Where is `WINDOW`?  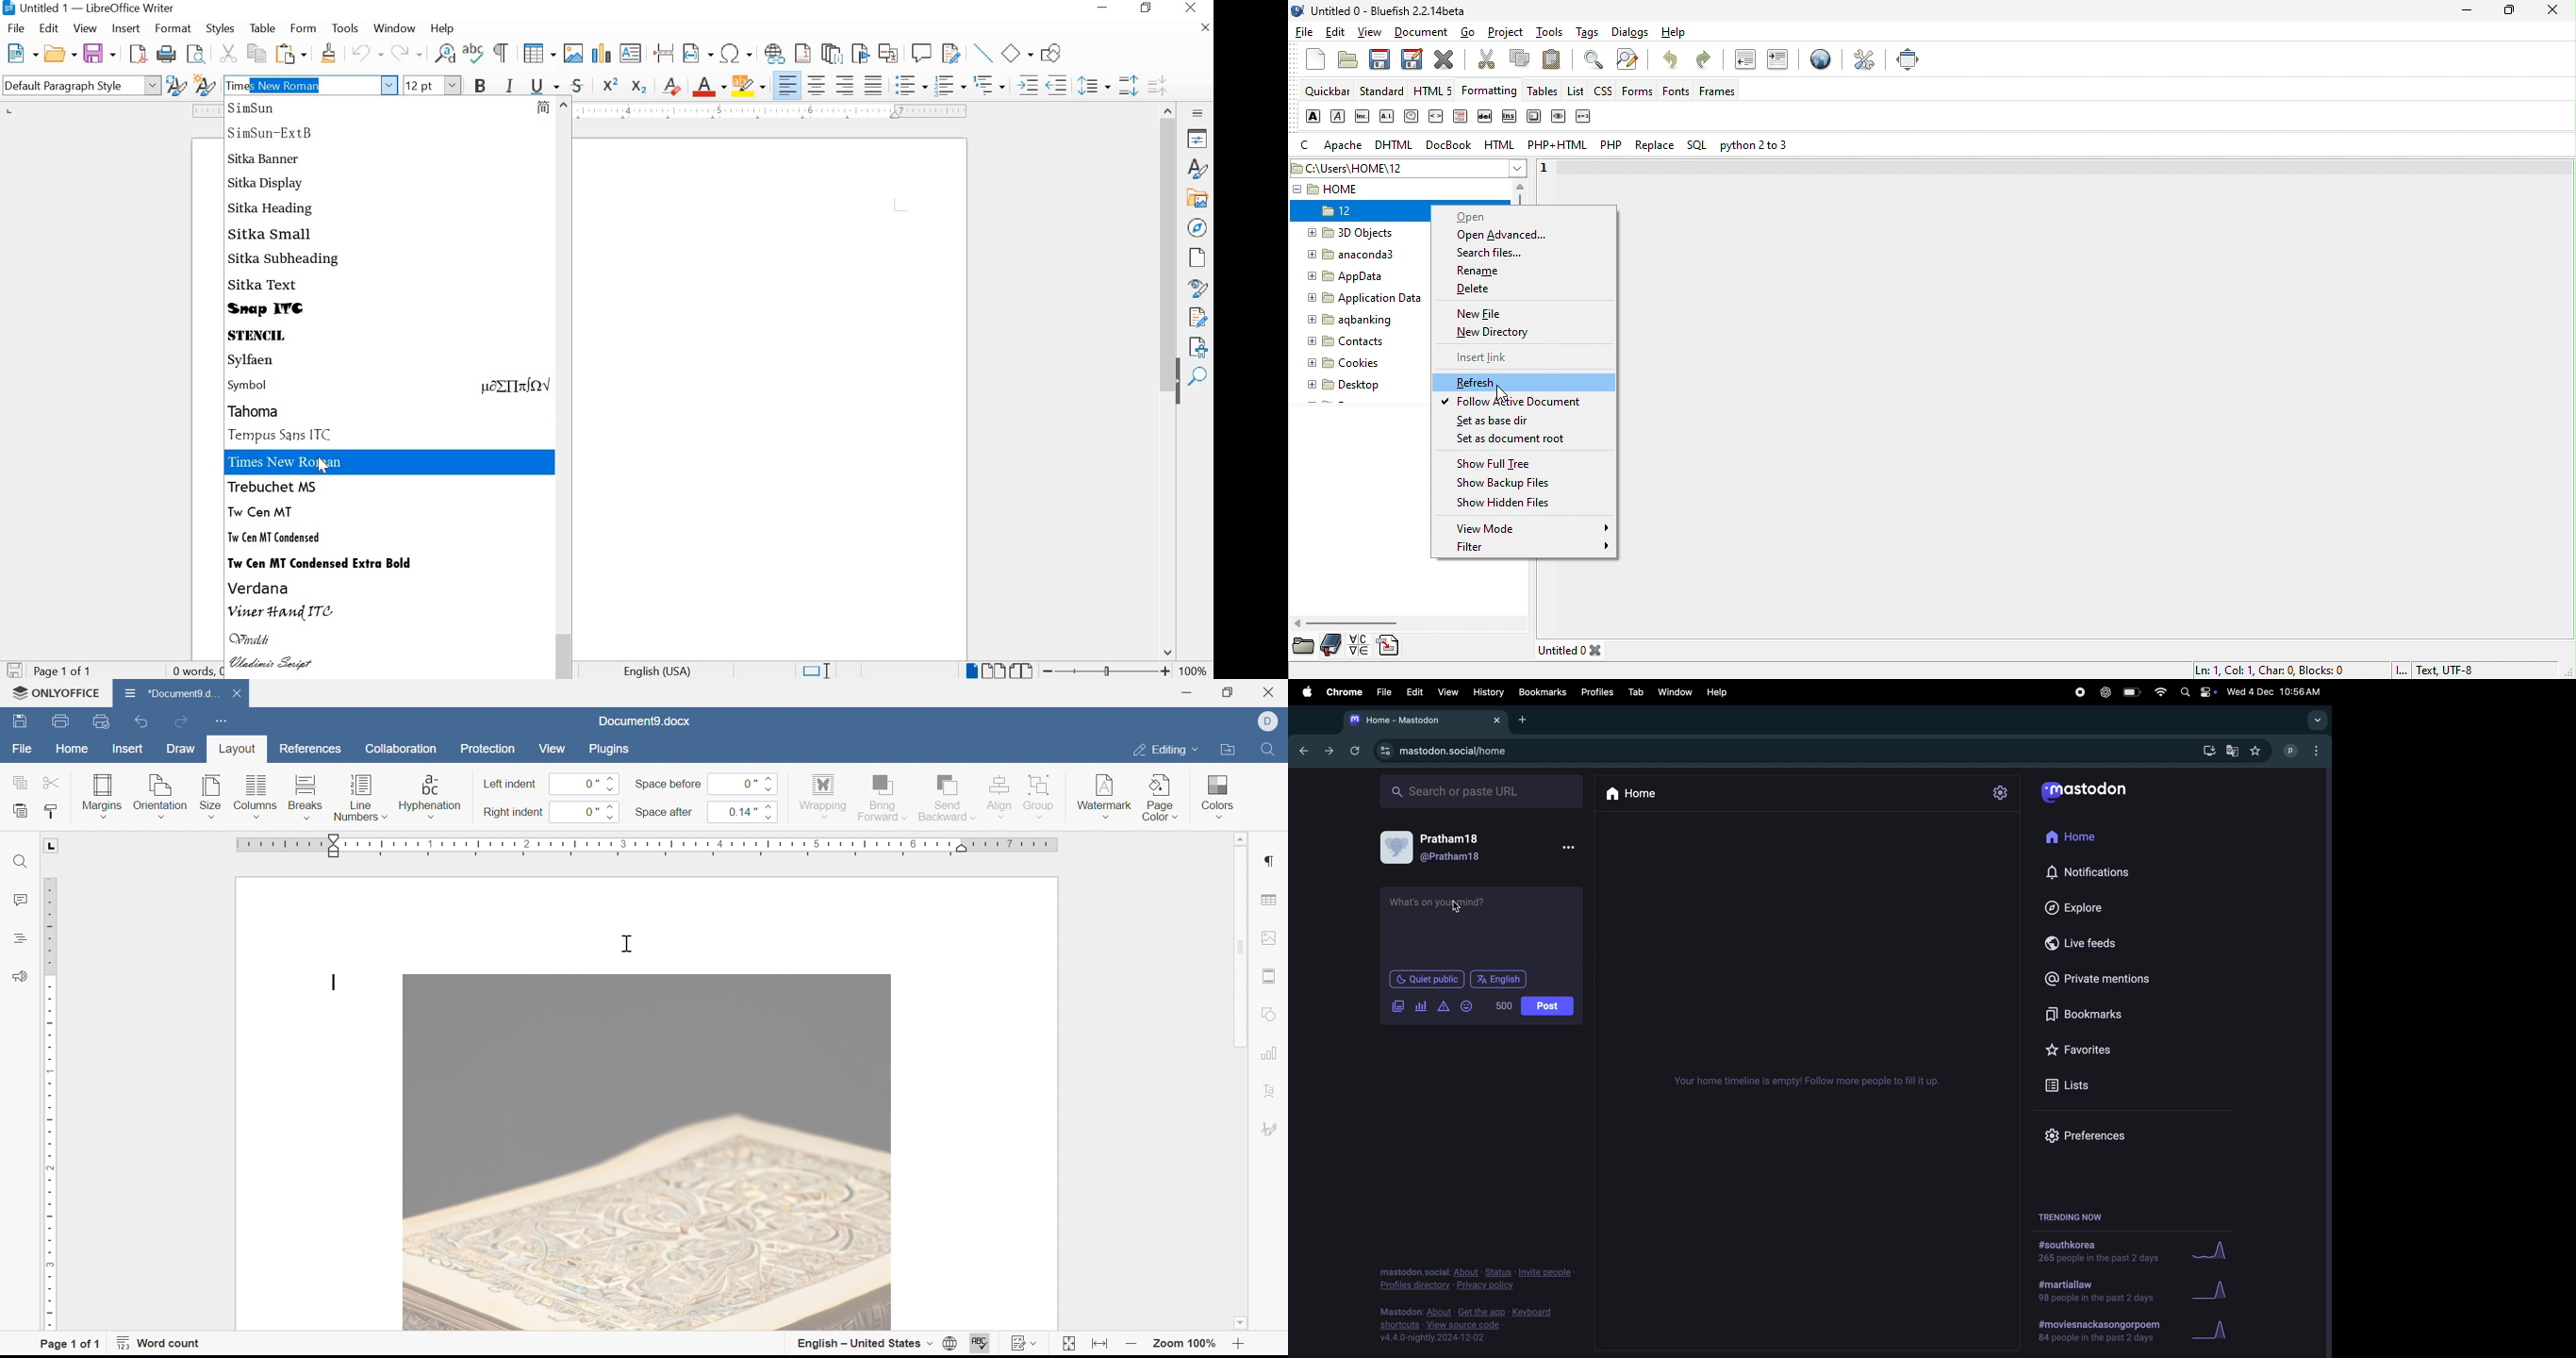 WINDOW is located at coordinates (393, 29).